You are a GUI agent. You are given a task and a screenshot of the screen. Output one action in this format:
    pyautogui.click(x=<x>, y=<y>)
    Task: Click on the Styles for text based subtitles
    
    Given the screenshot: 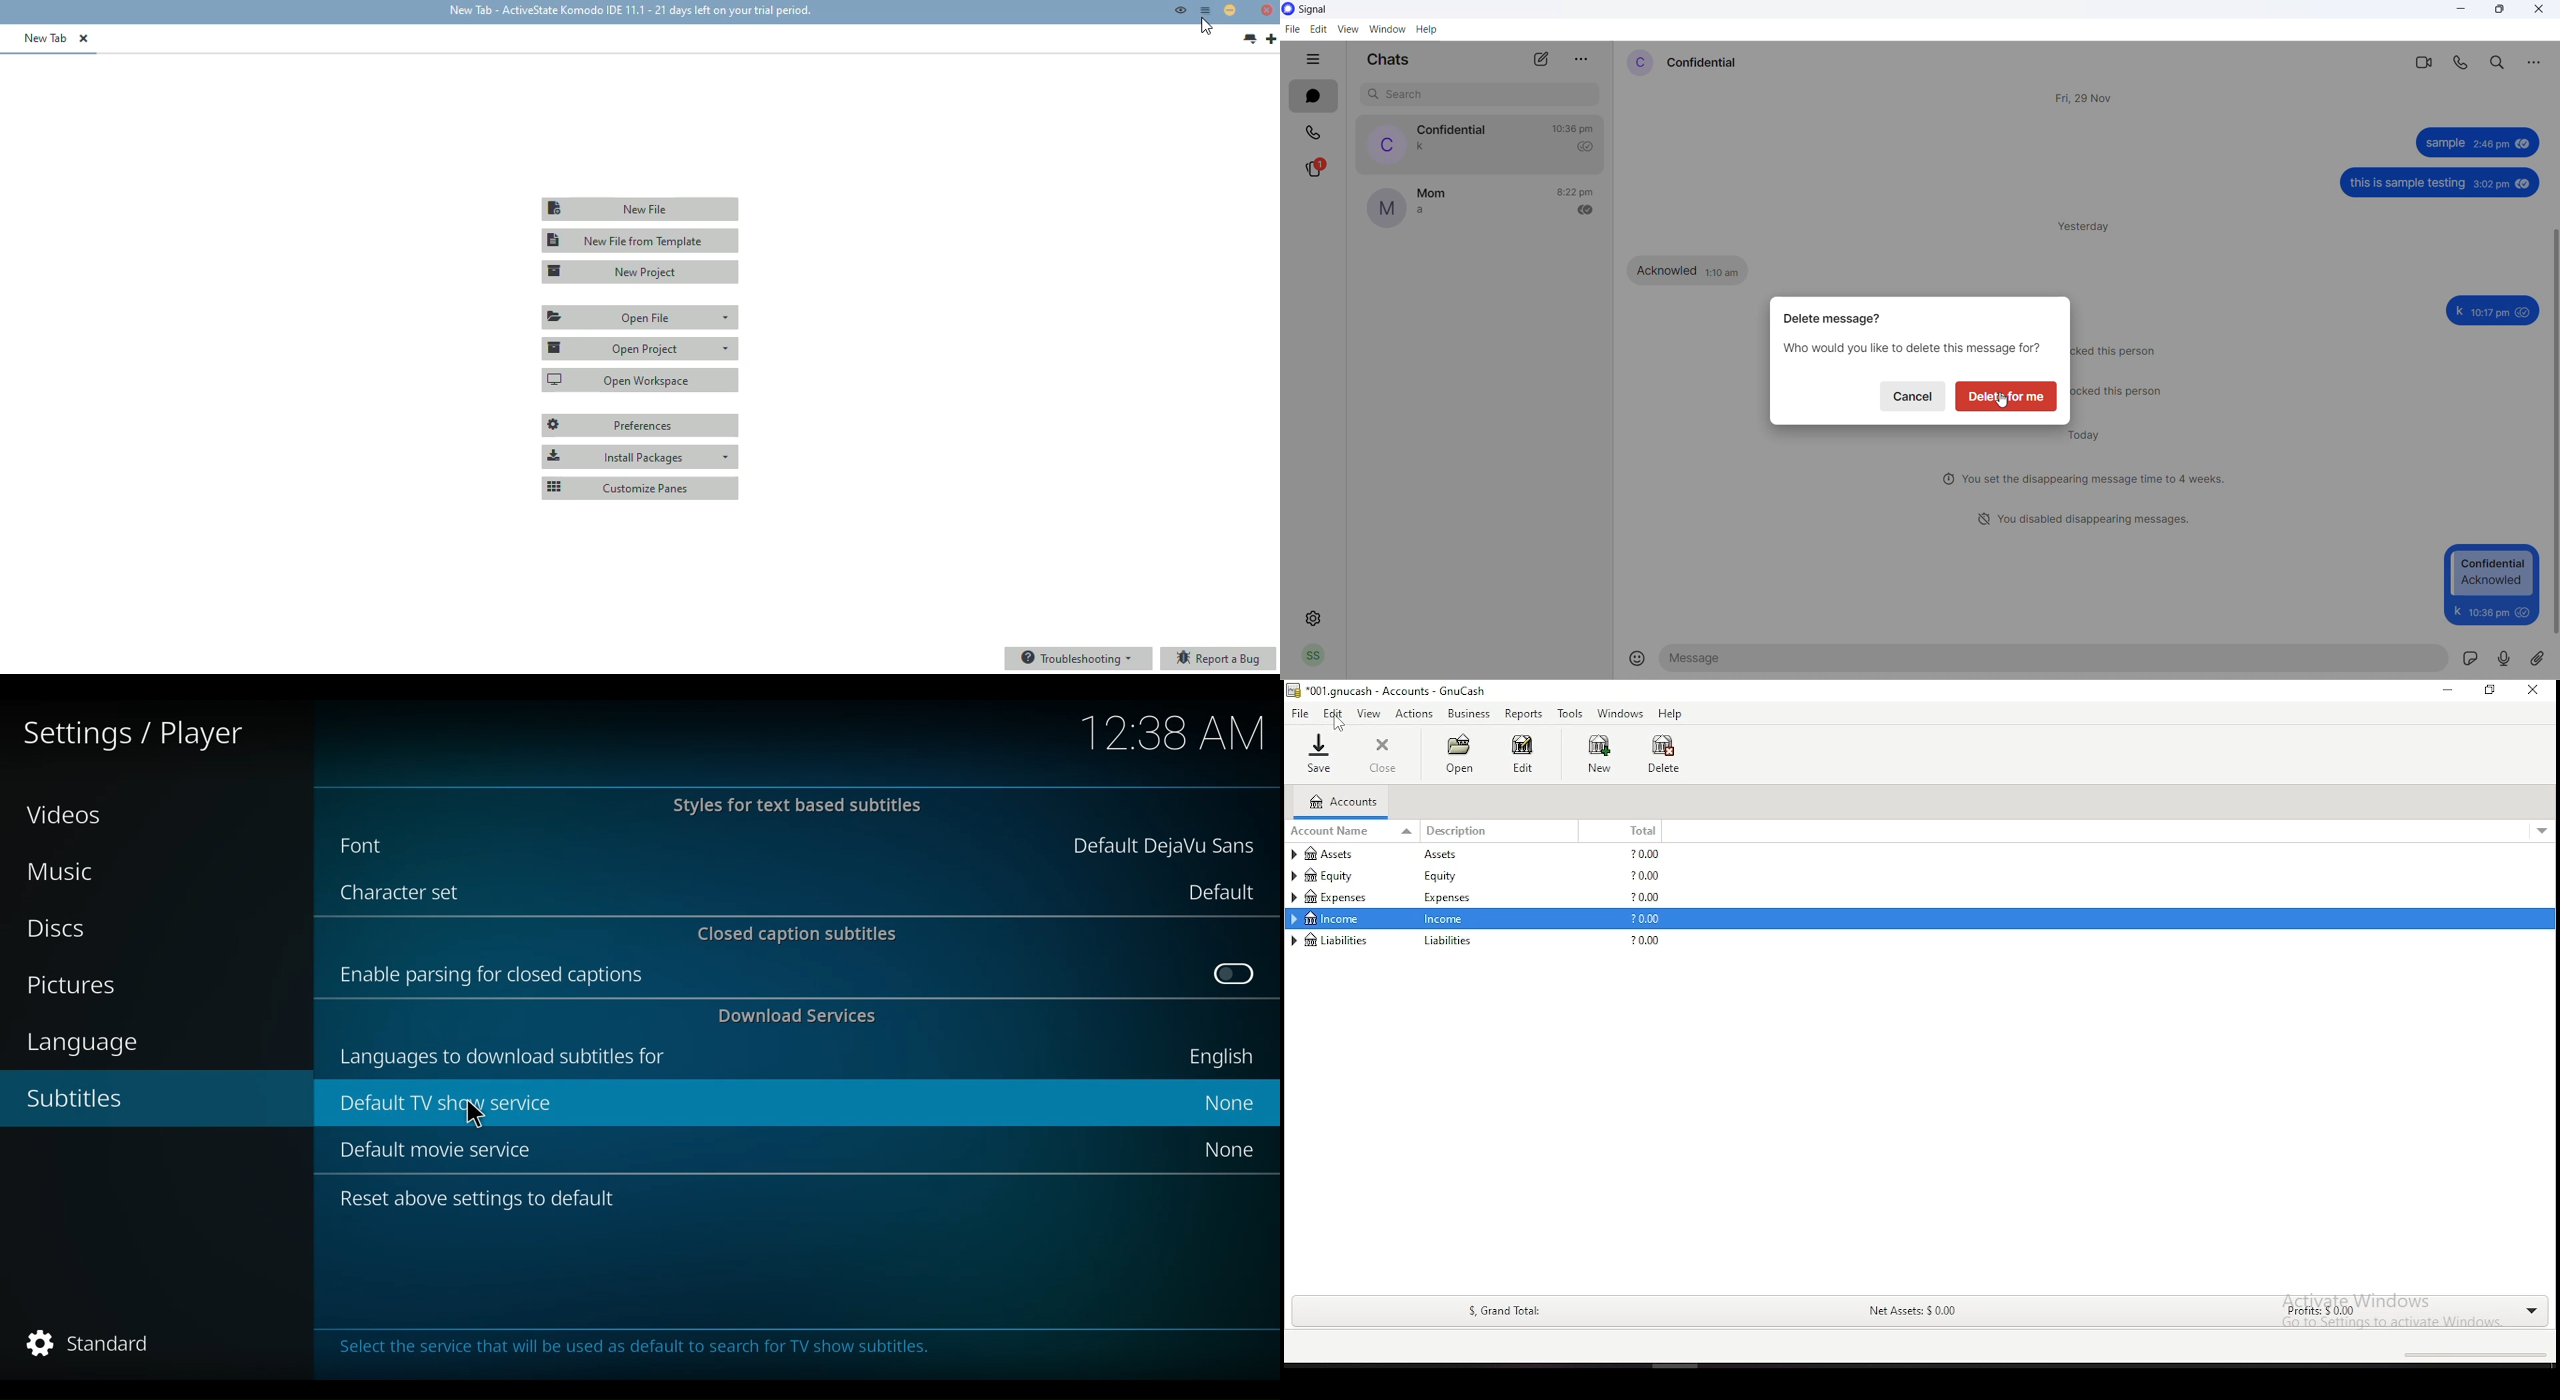 What is the action you would take?
    pyautogui.click(x=795, y=807)
    